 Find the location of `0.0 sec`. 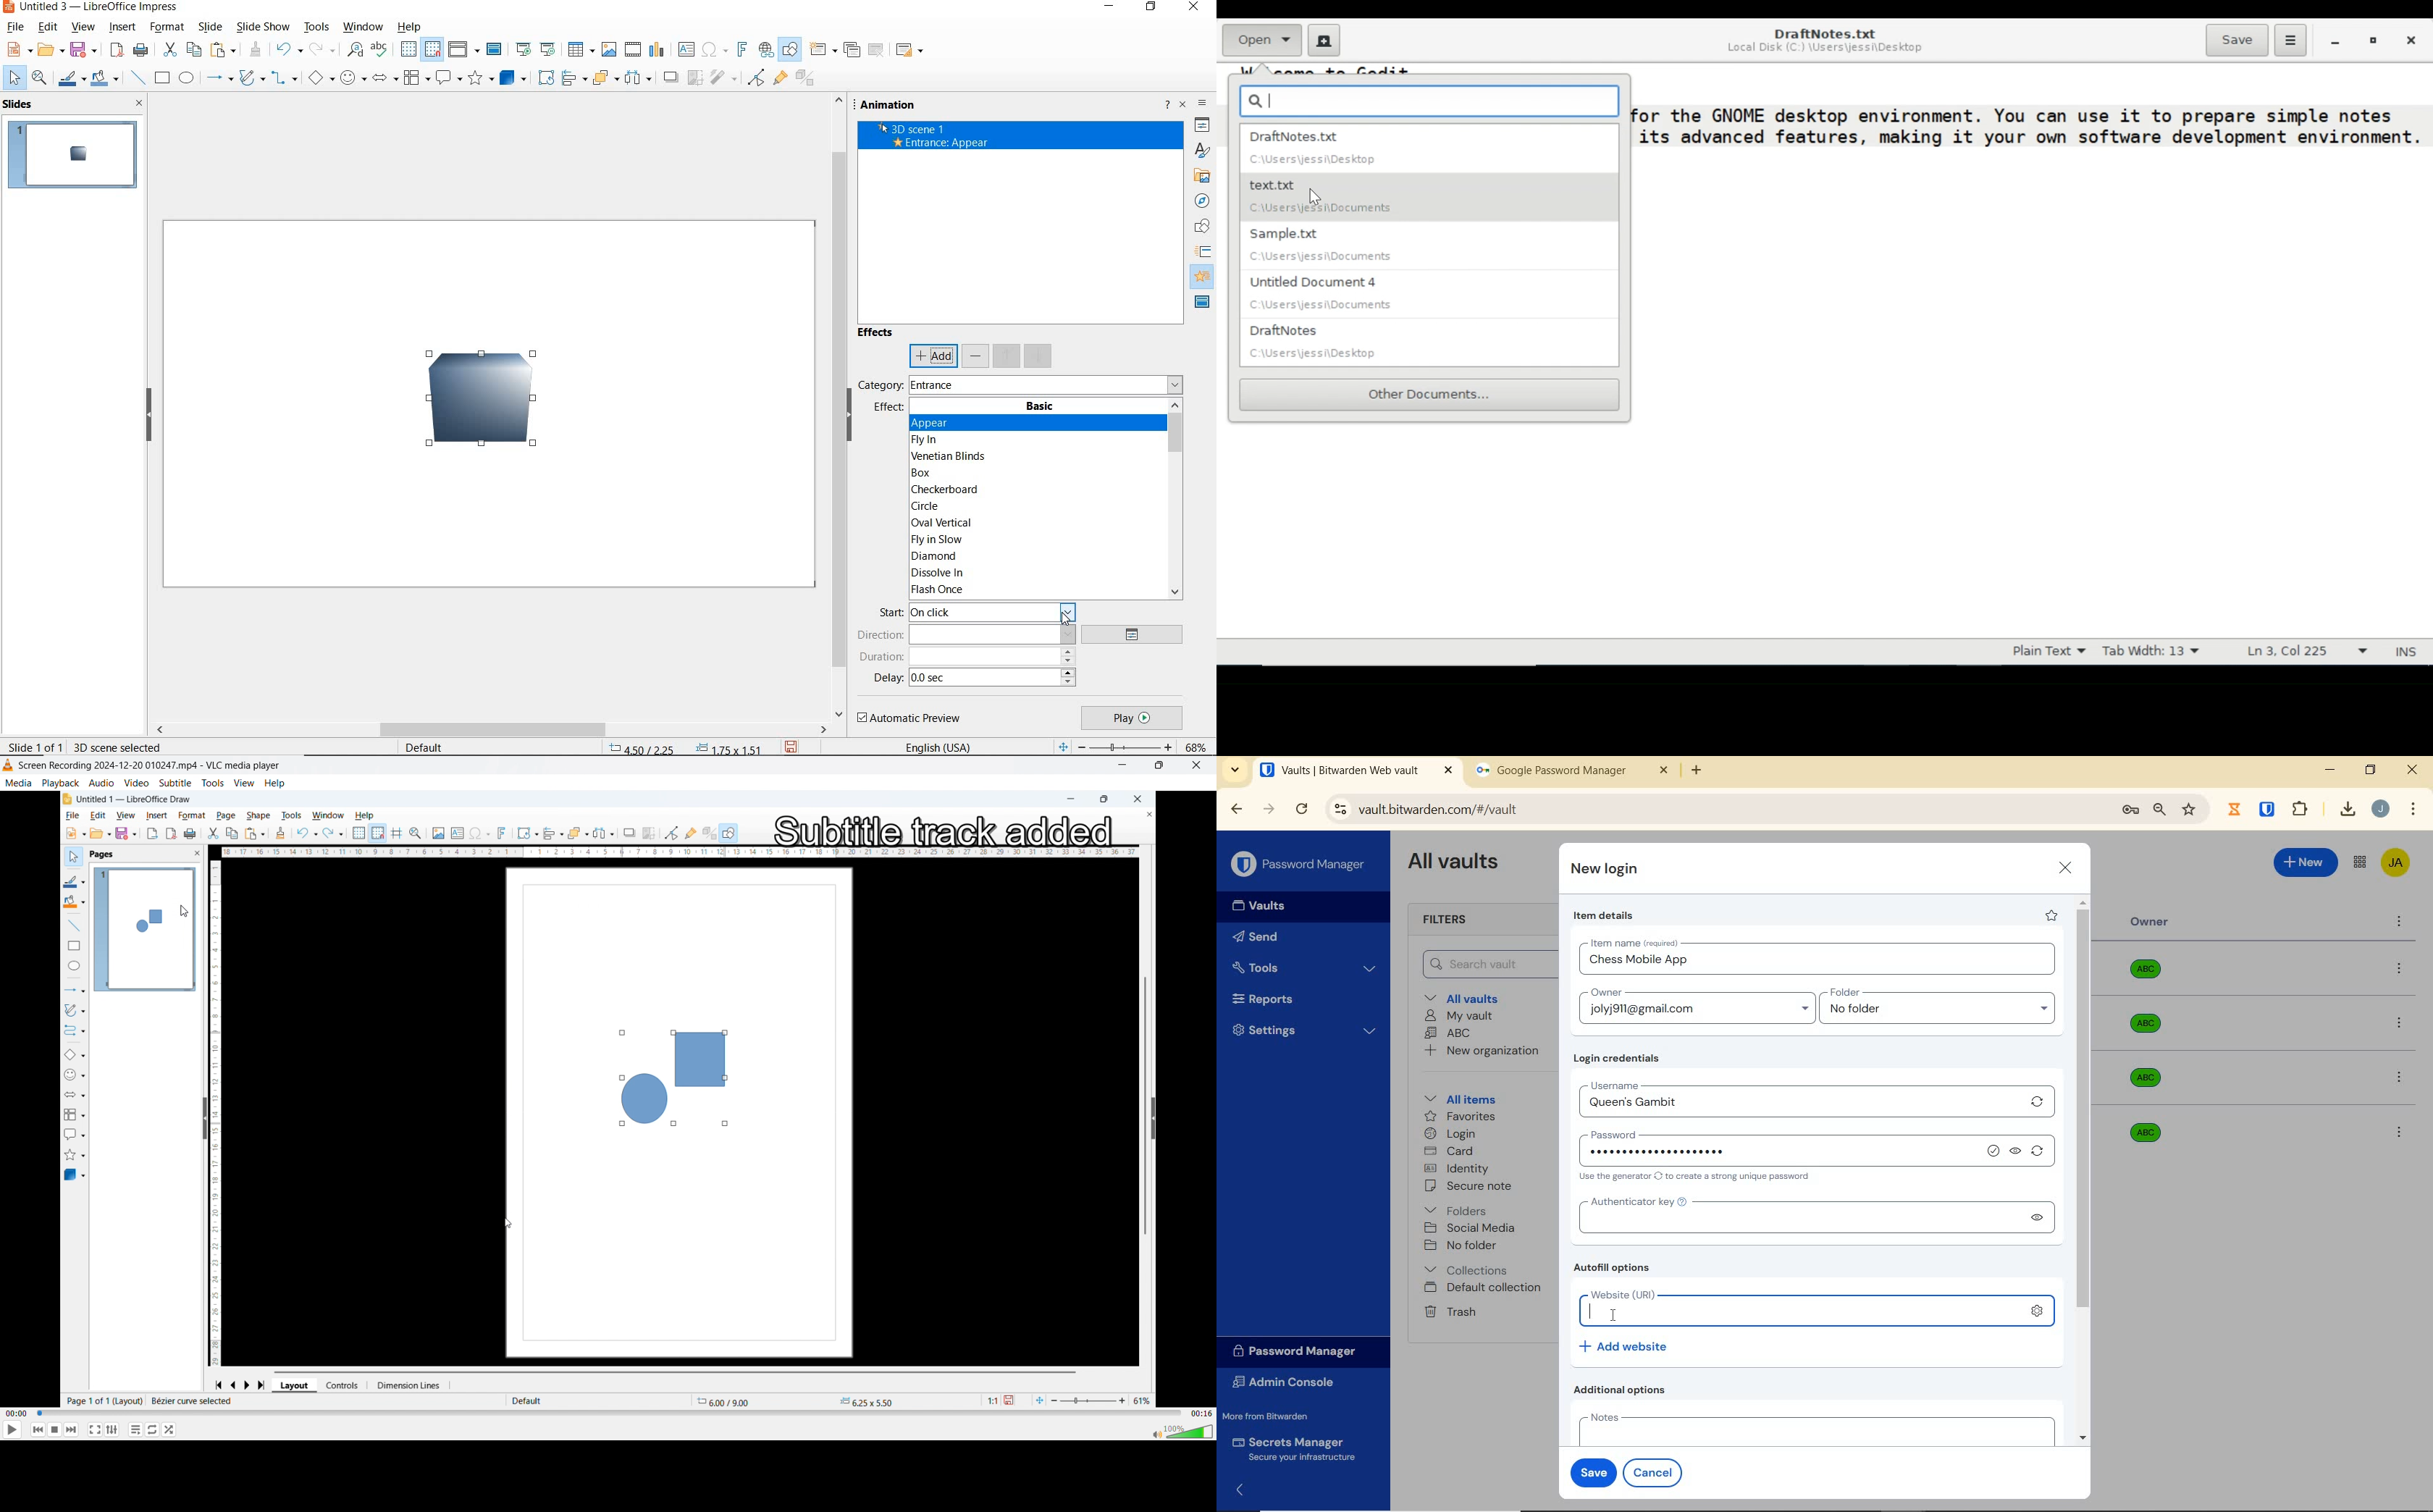

0.0 sec is located at coordinates (926, 679).